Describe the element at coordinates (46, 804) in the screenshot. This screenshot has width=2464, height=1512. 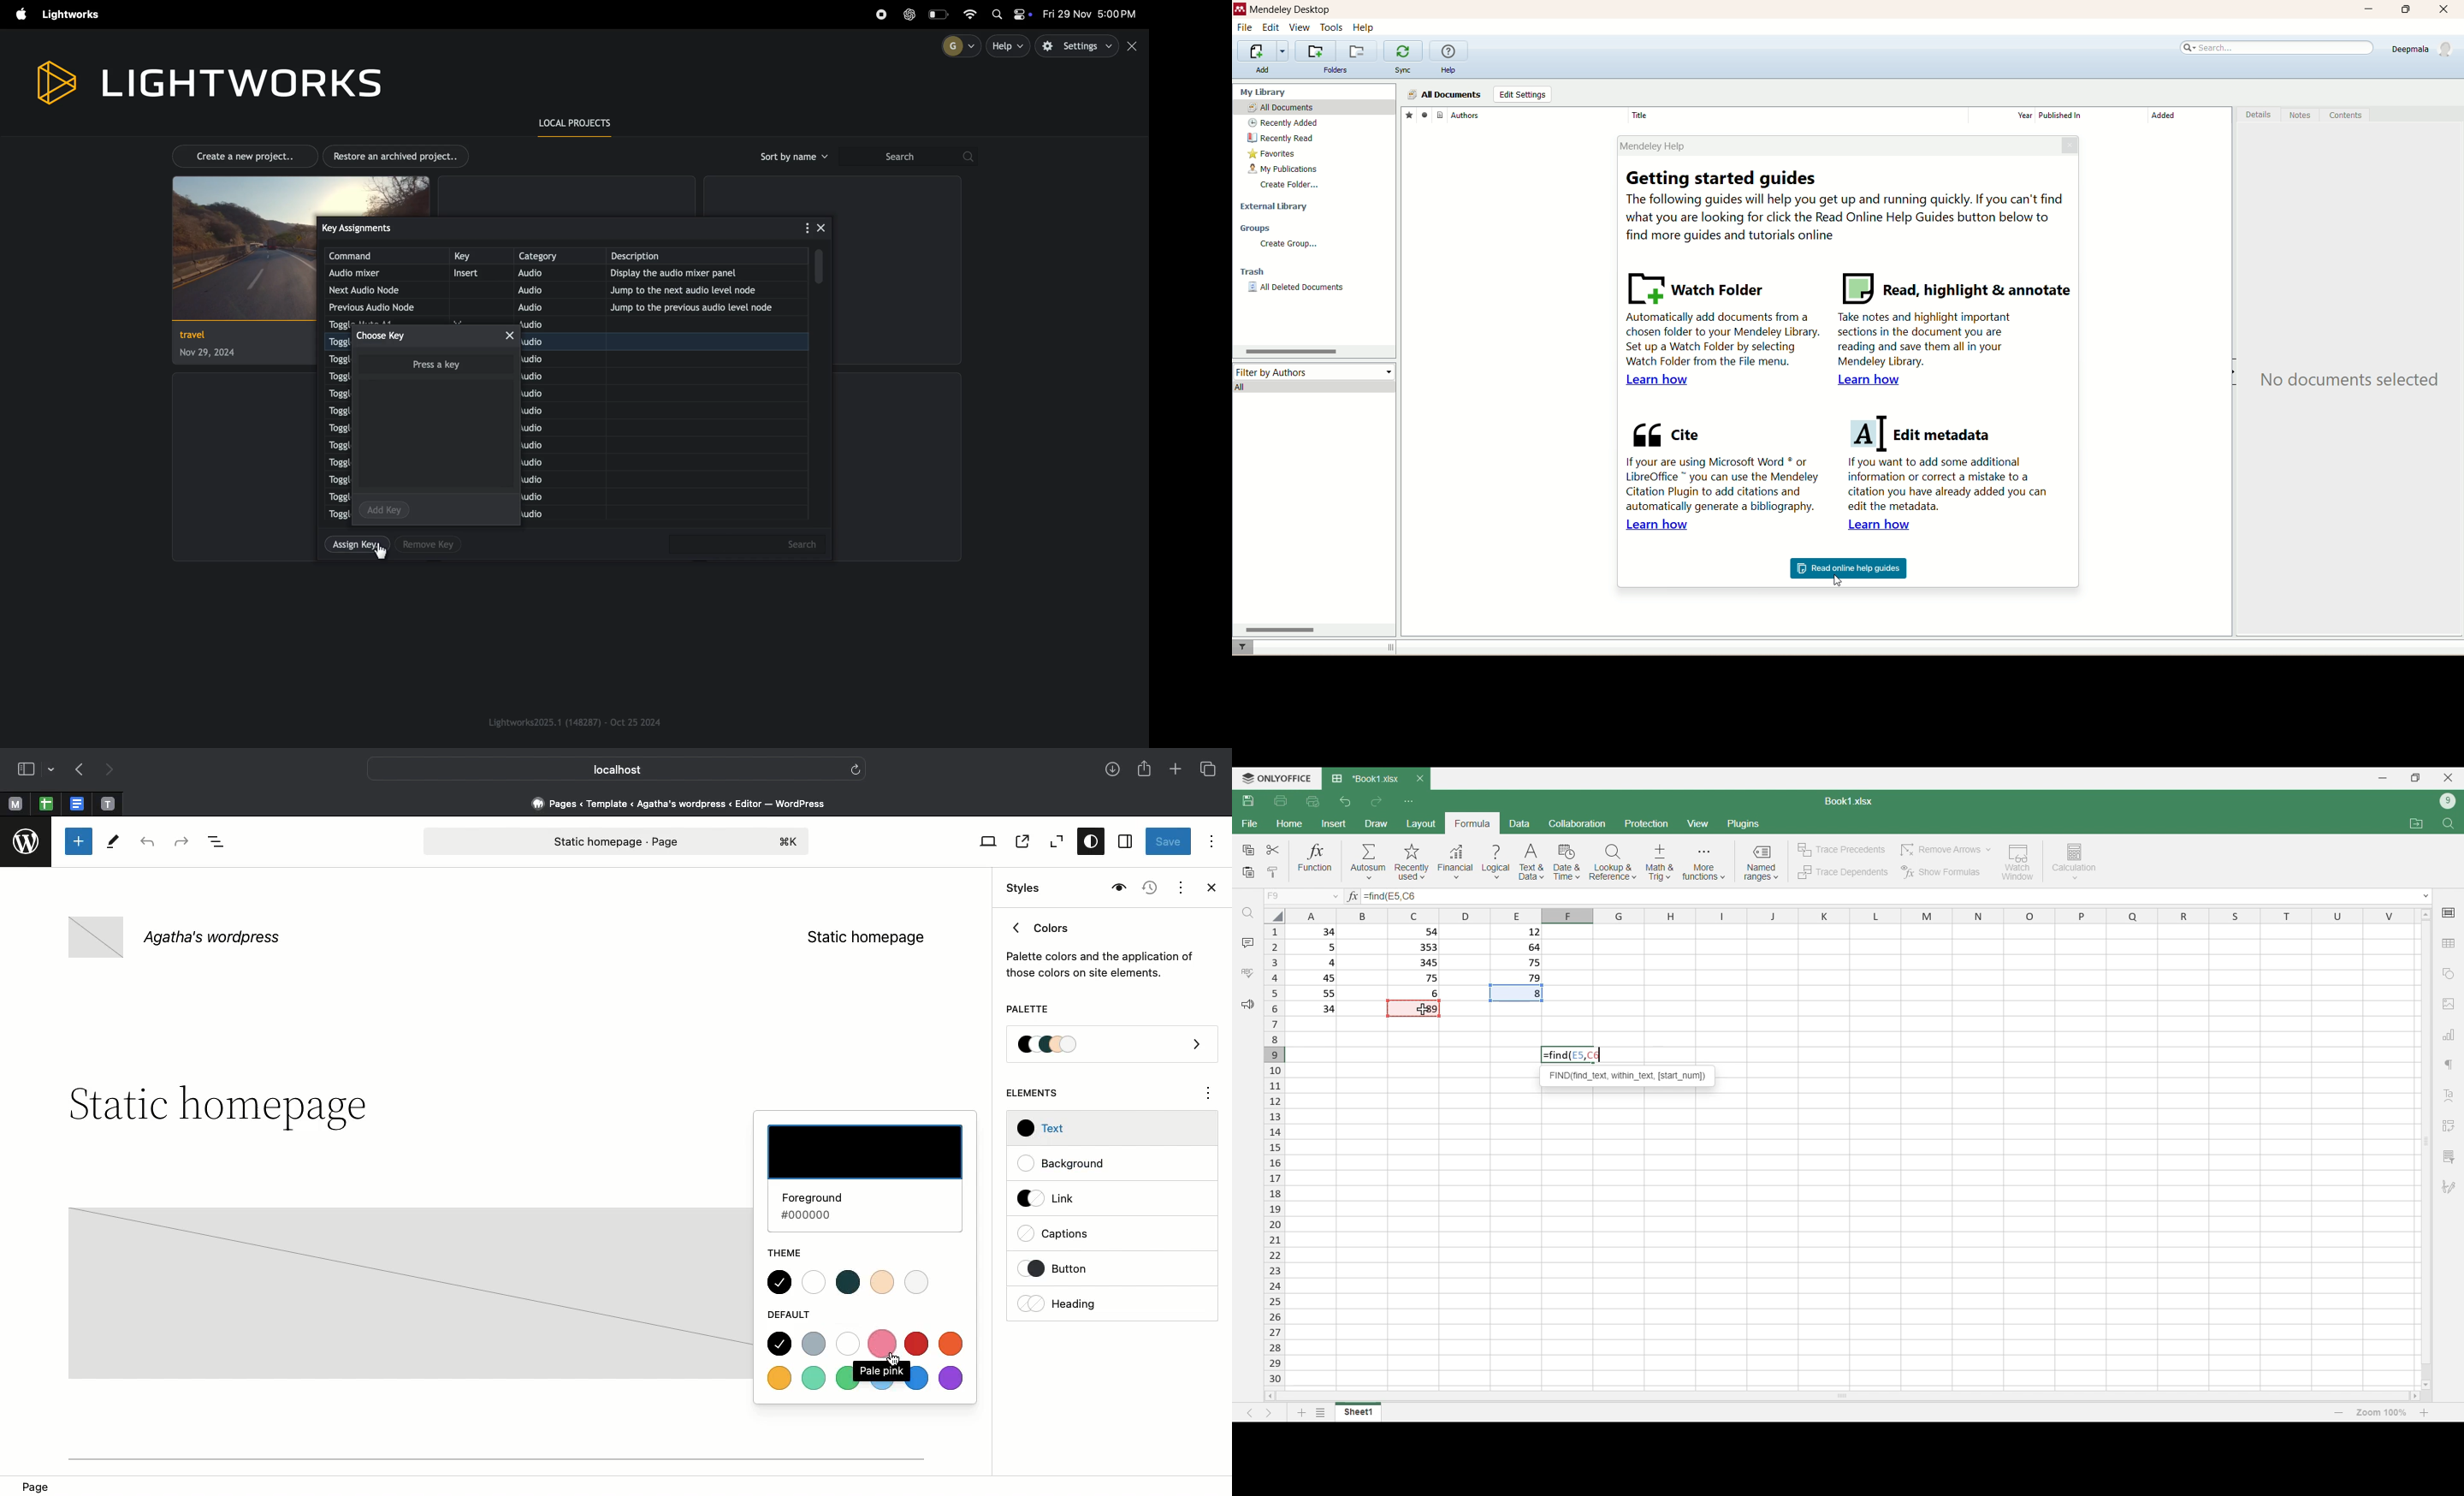
I see `Pinned tab` at that location.